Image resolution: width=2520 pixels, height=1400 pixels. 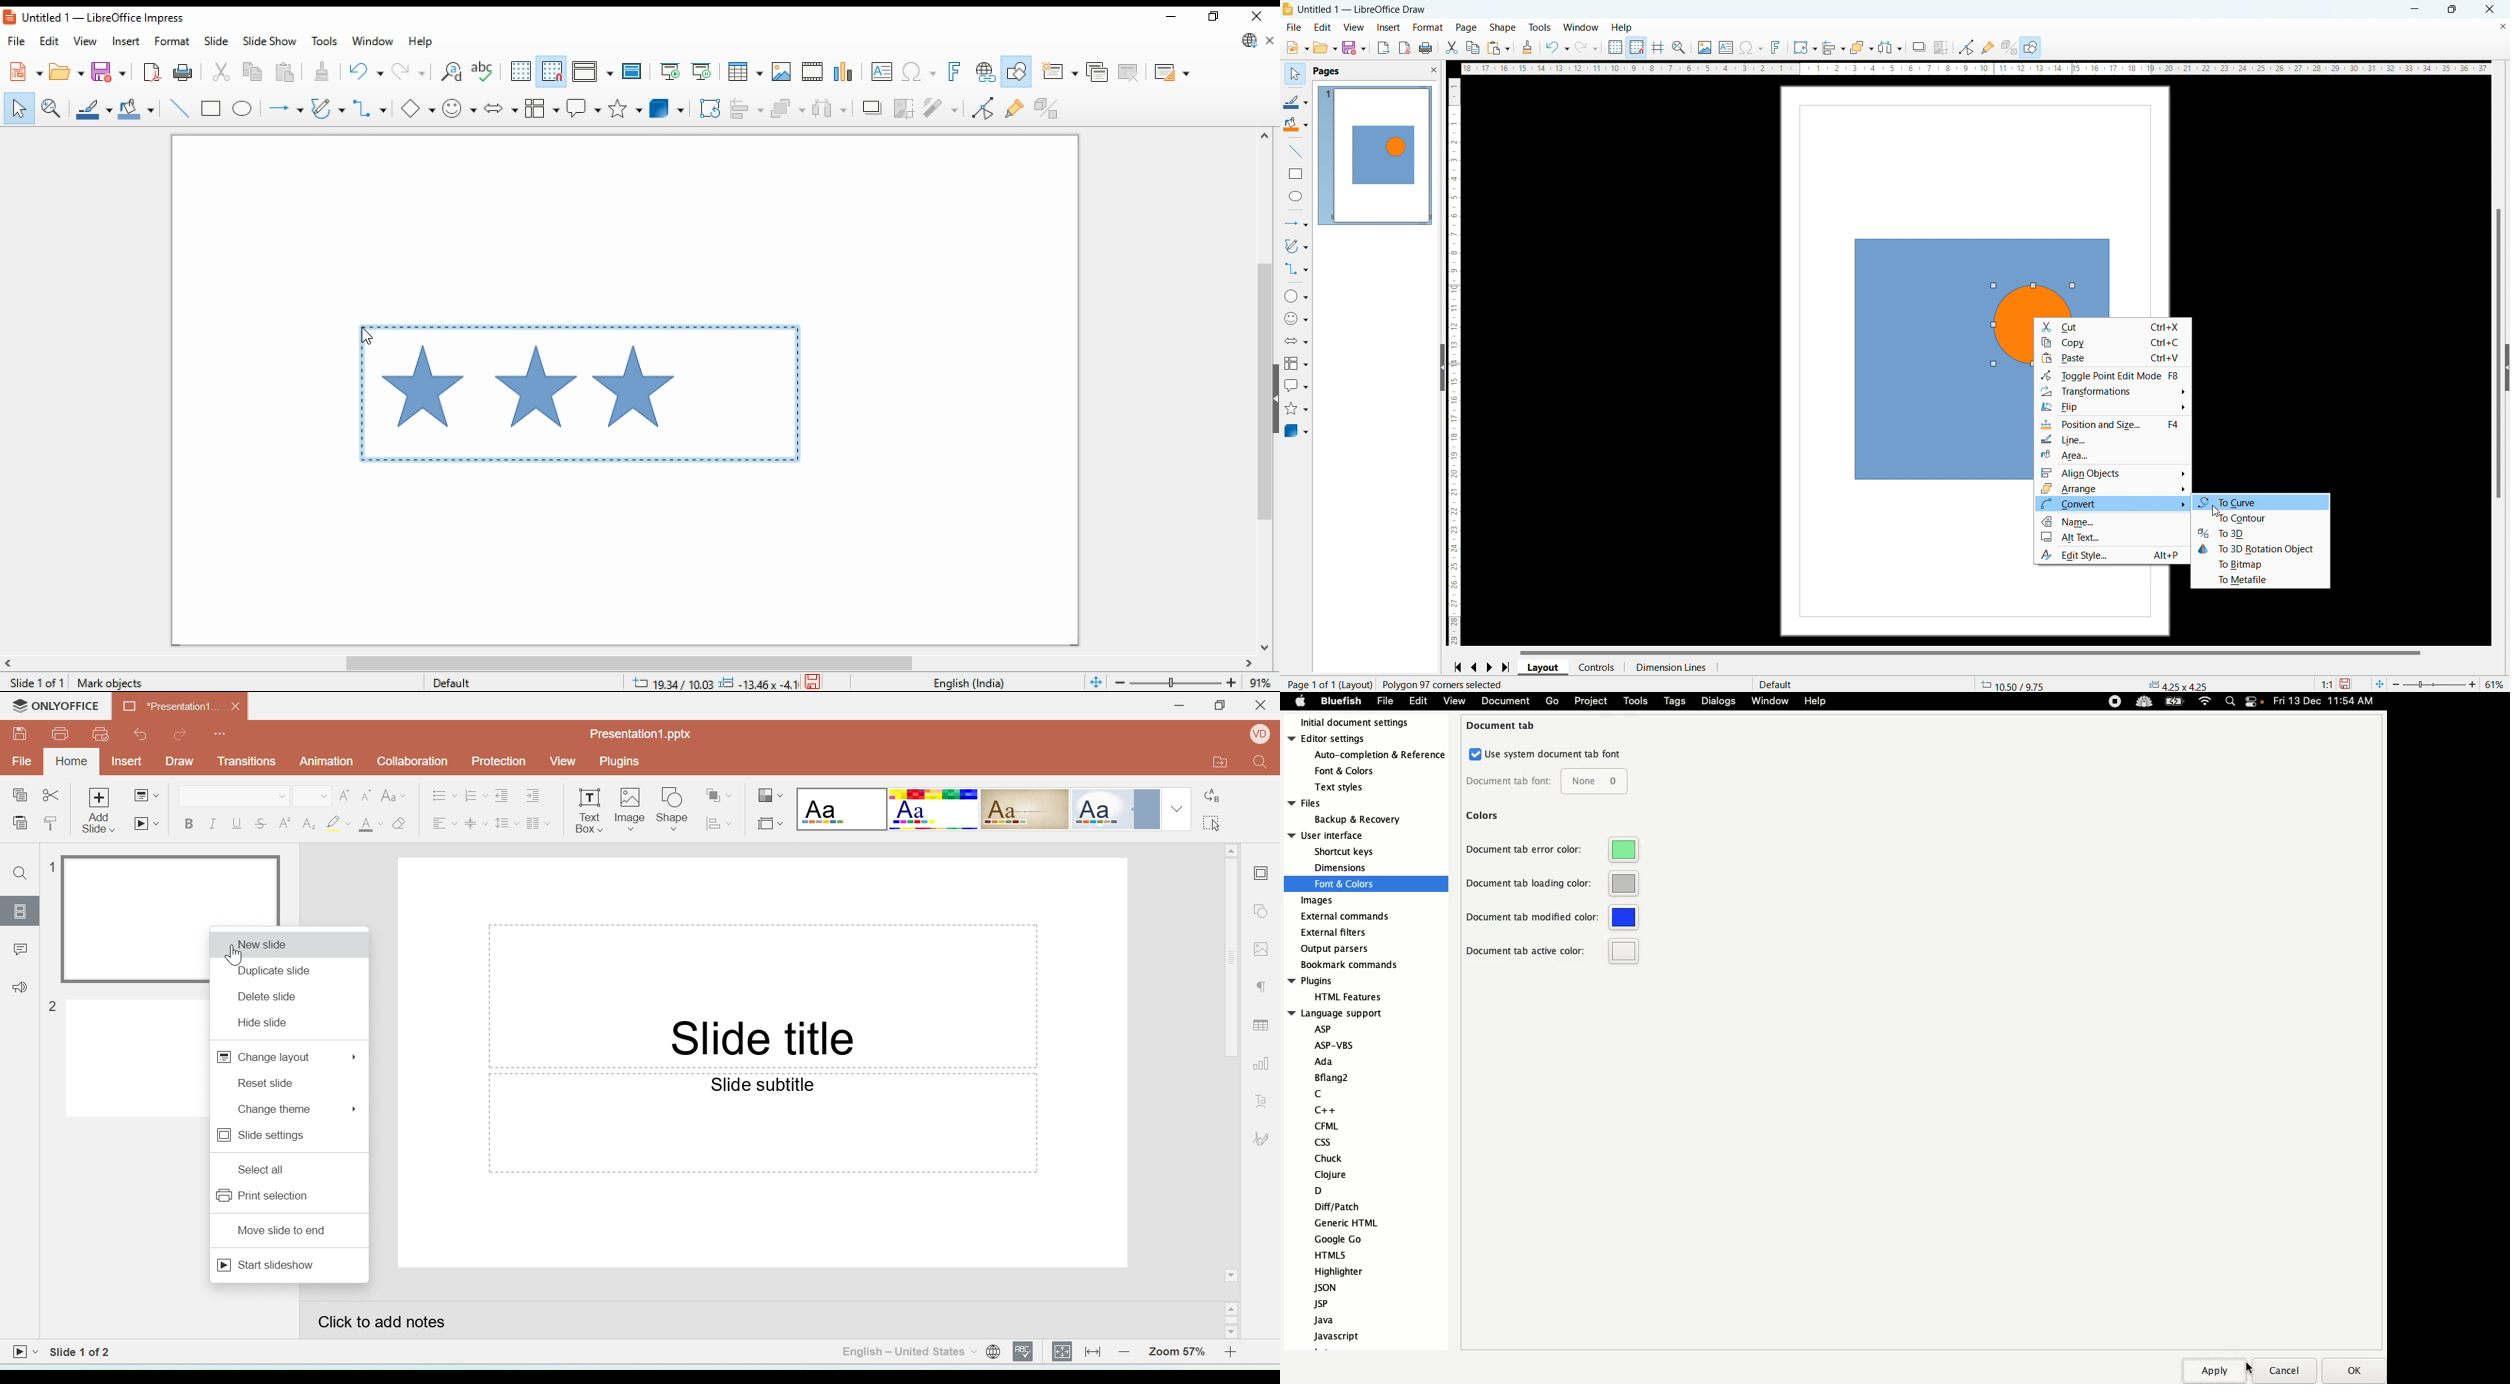 I want to click on select, so click(x=20, y=108).